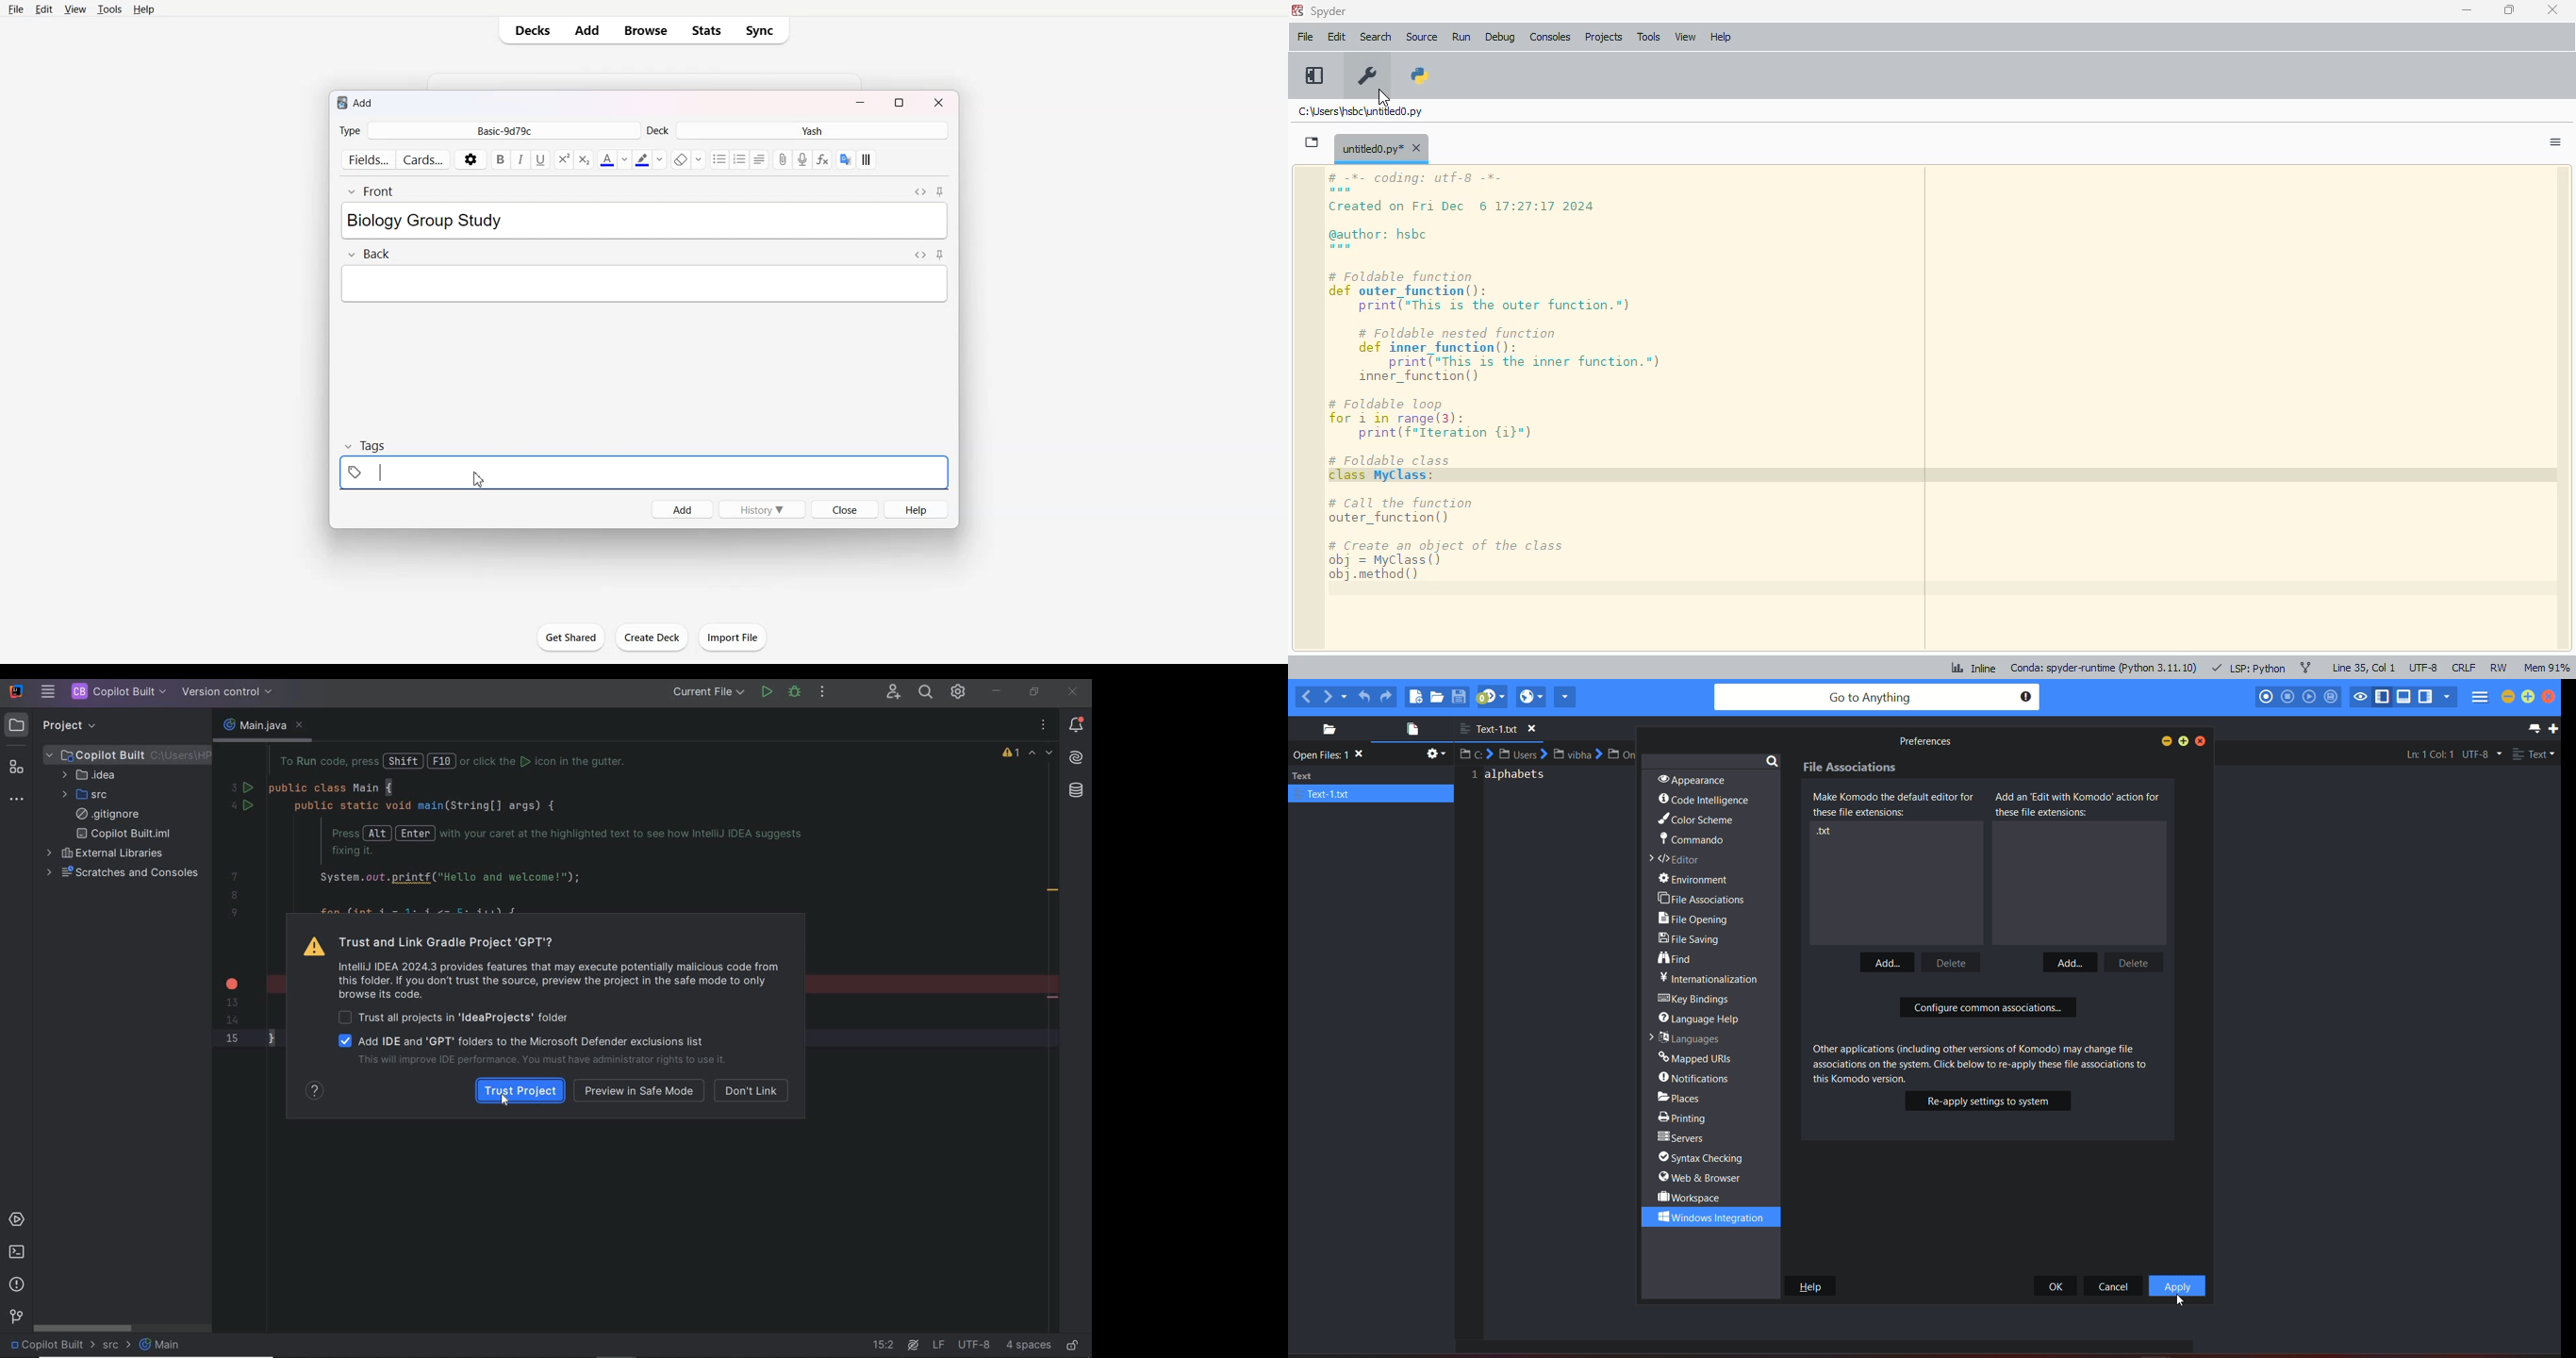 This screenshot has height=1372, width=2576. What do you see at coordinates (2552, 9) in the screenshot?
I see `close` at bounding box center [2552, 9].